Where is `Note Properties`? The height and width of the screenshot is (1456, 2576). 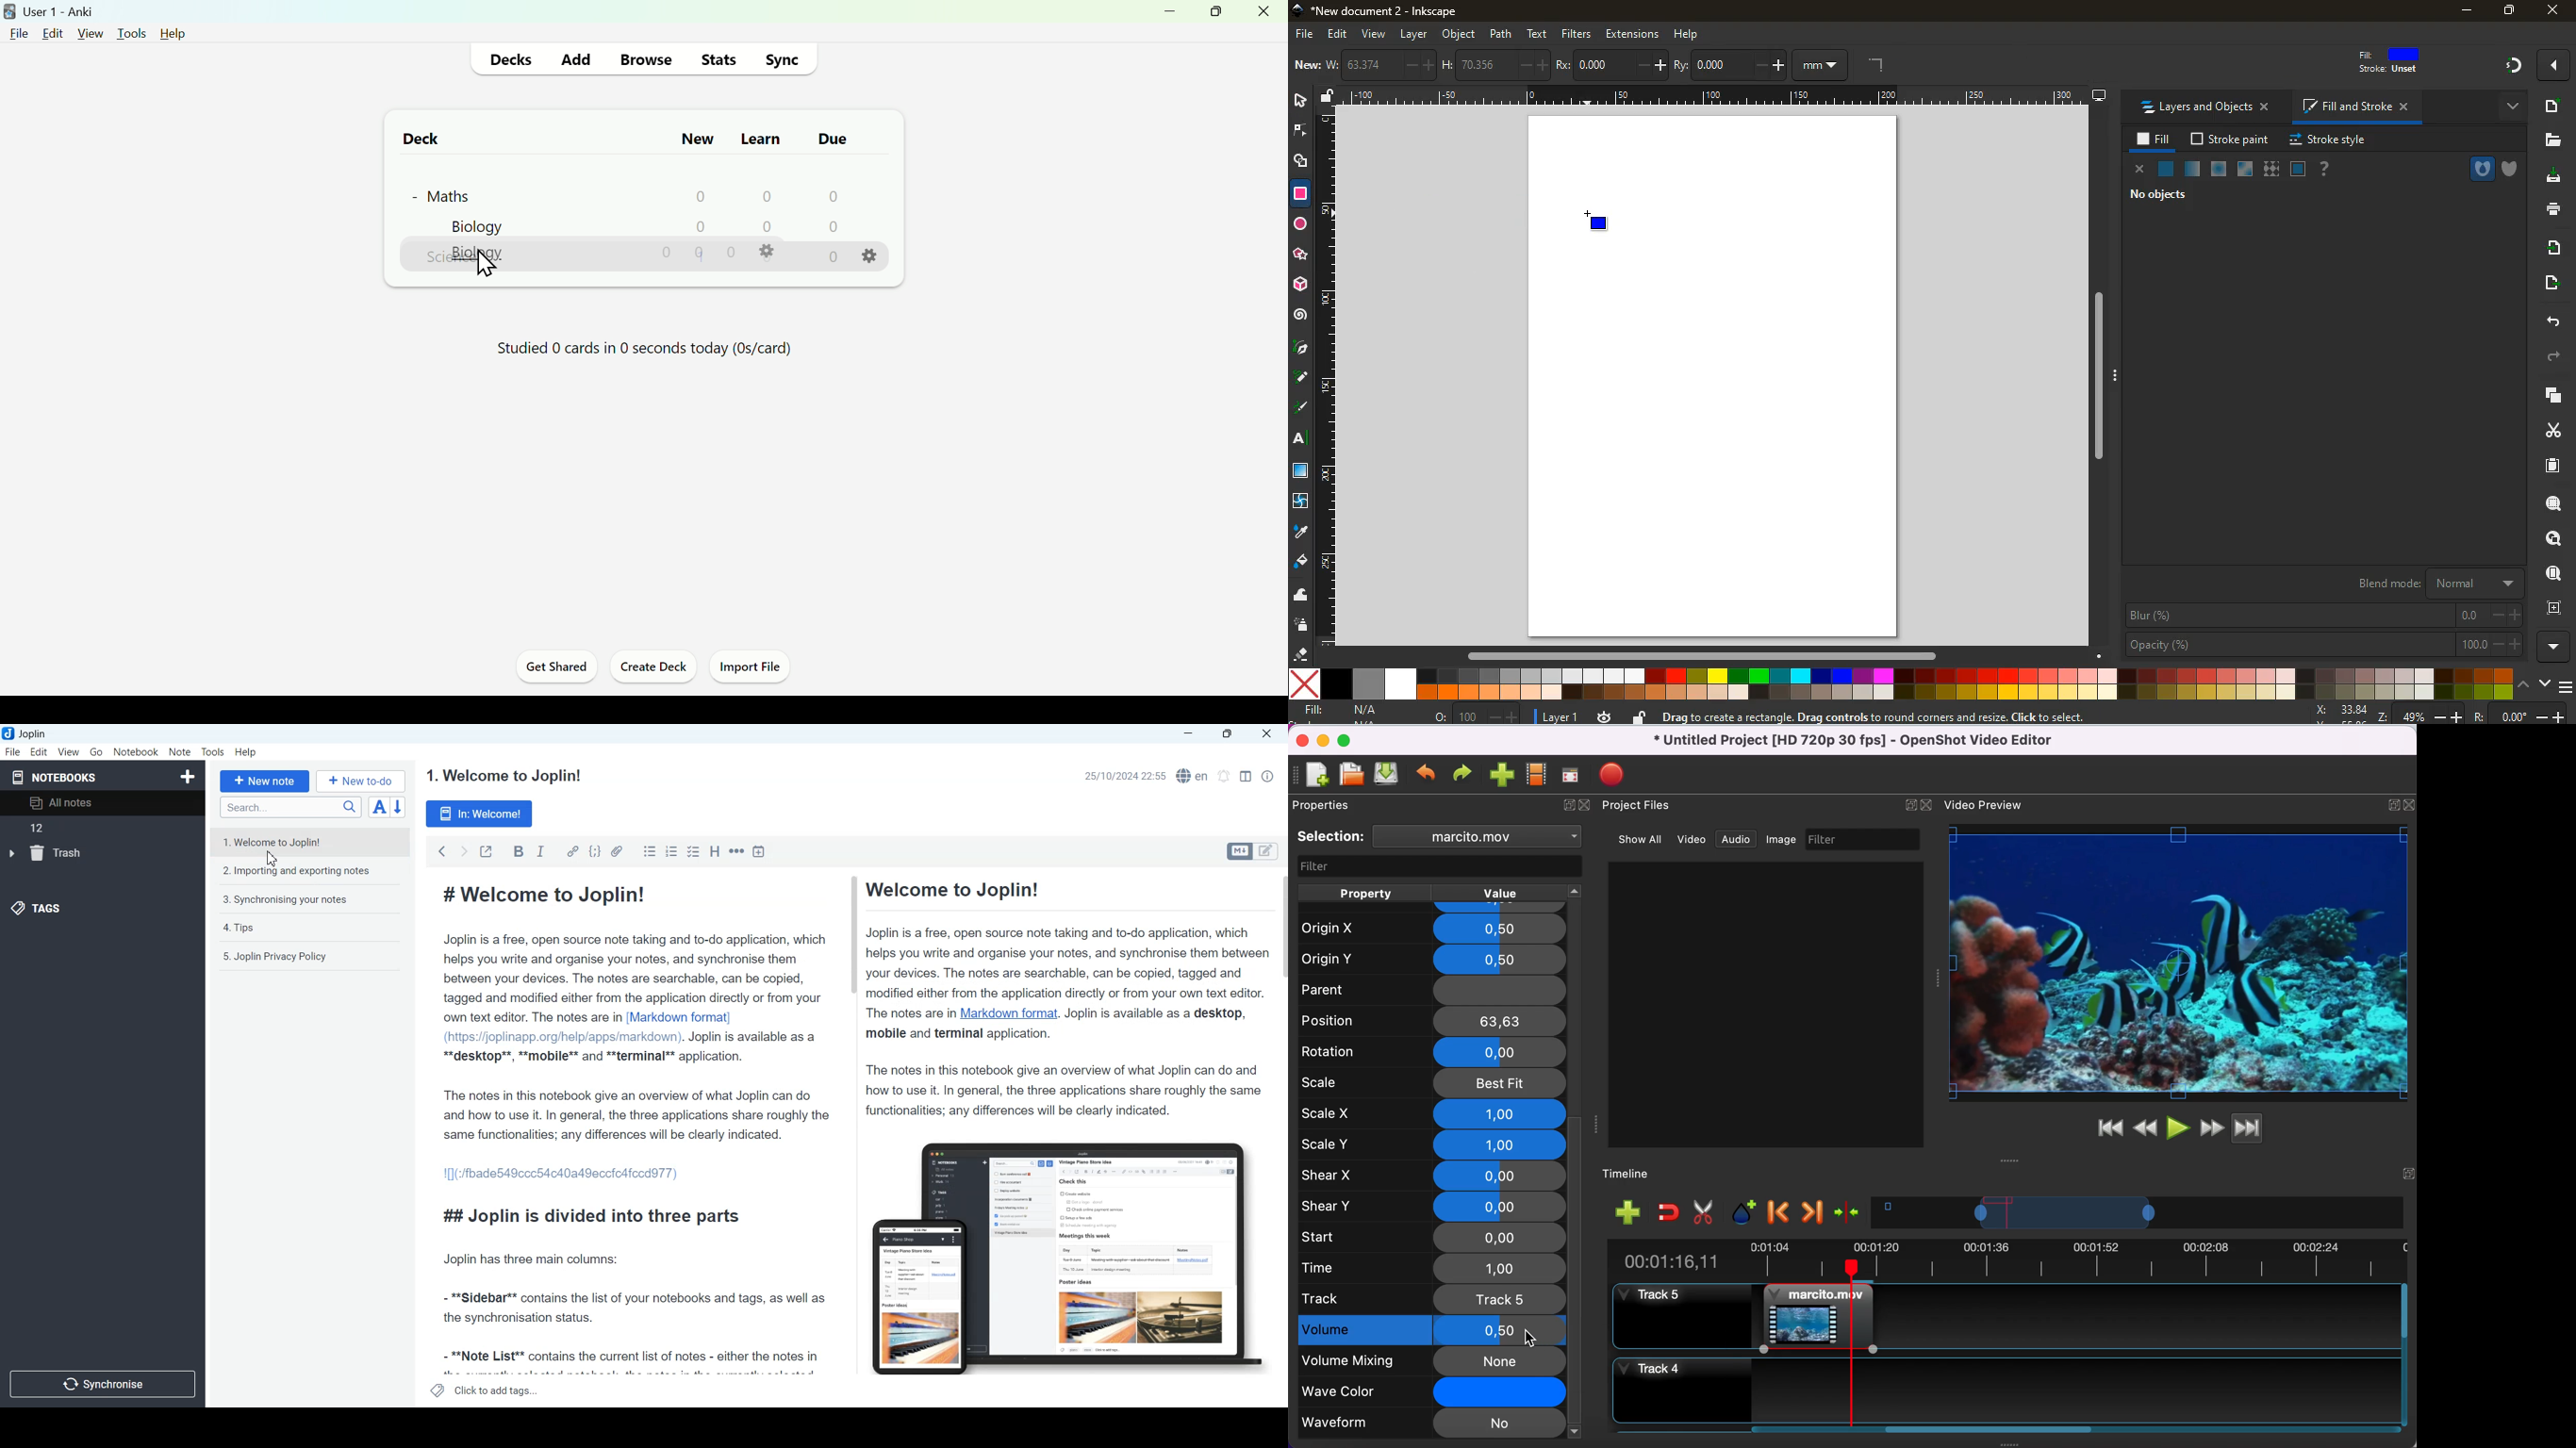 Note Properties is located at coordinates (1267, 776).